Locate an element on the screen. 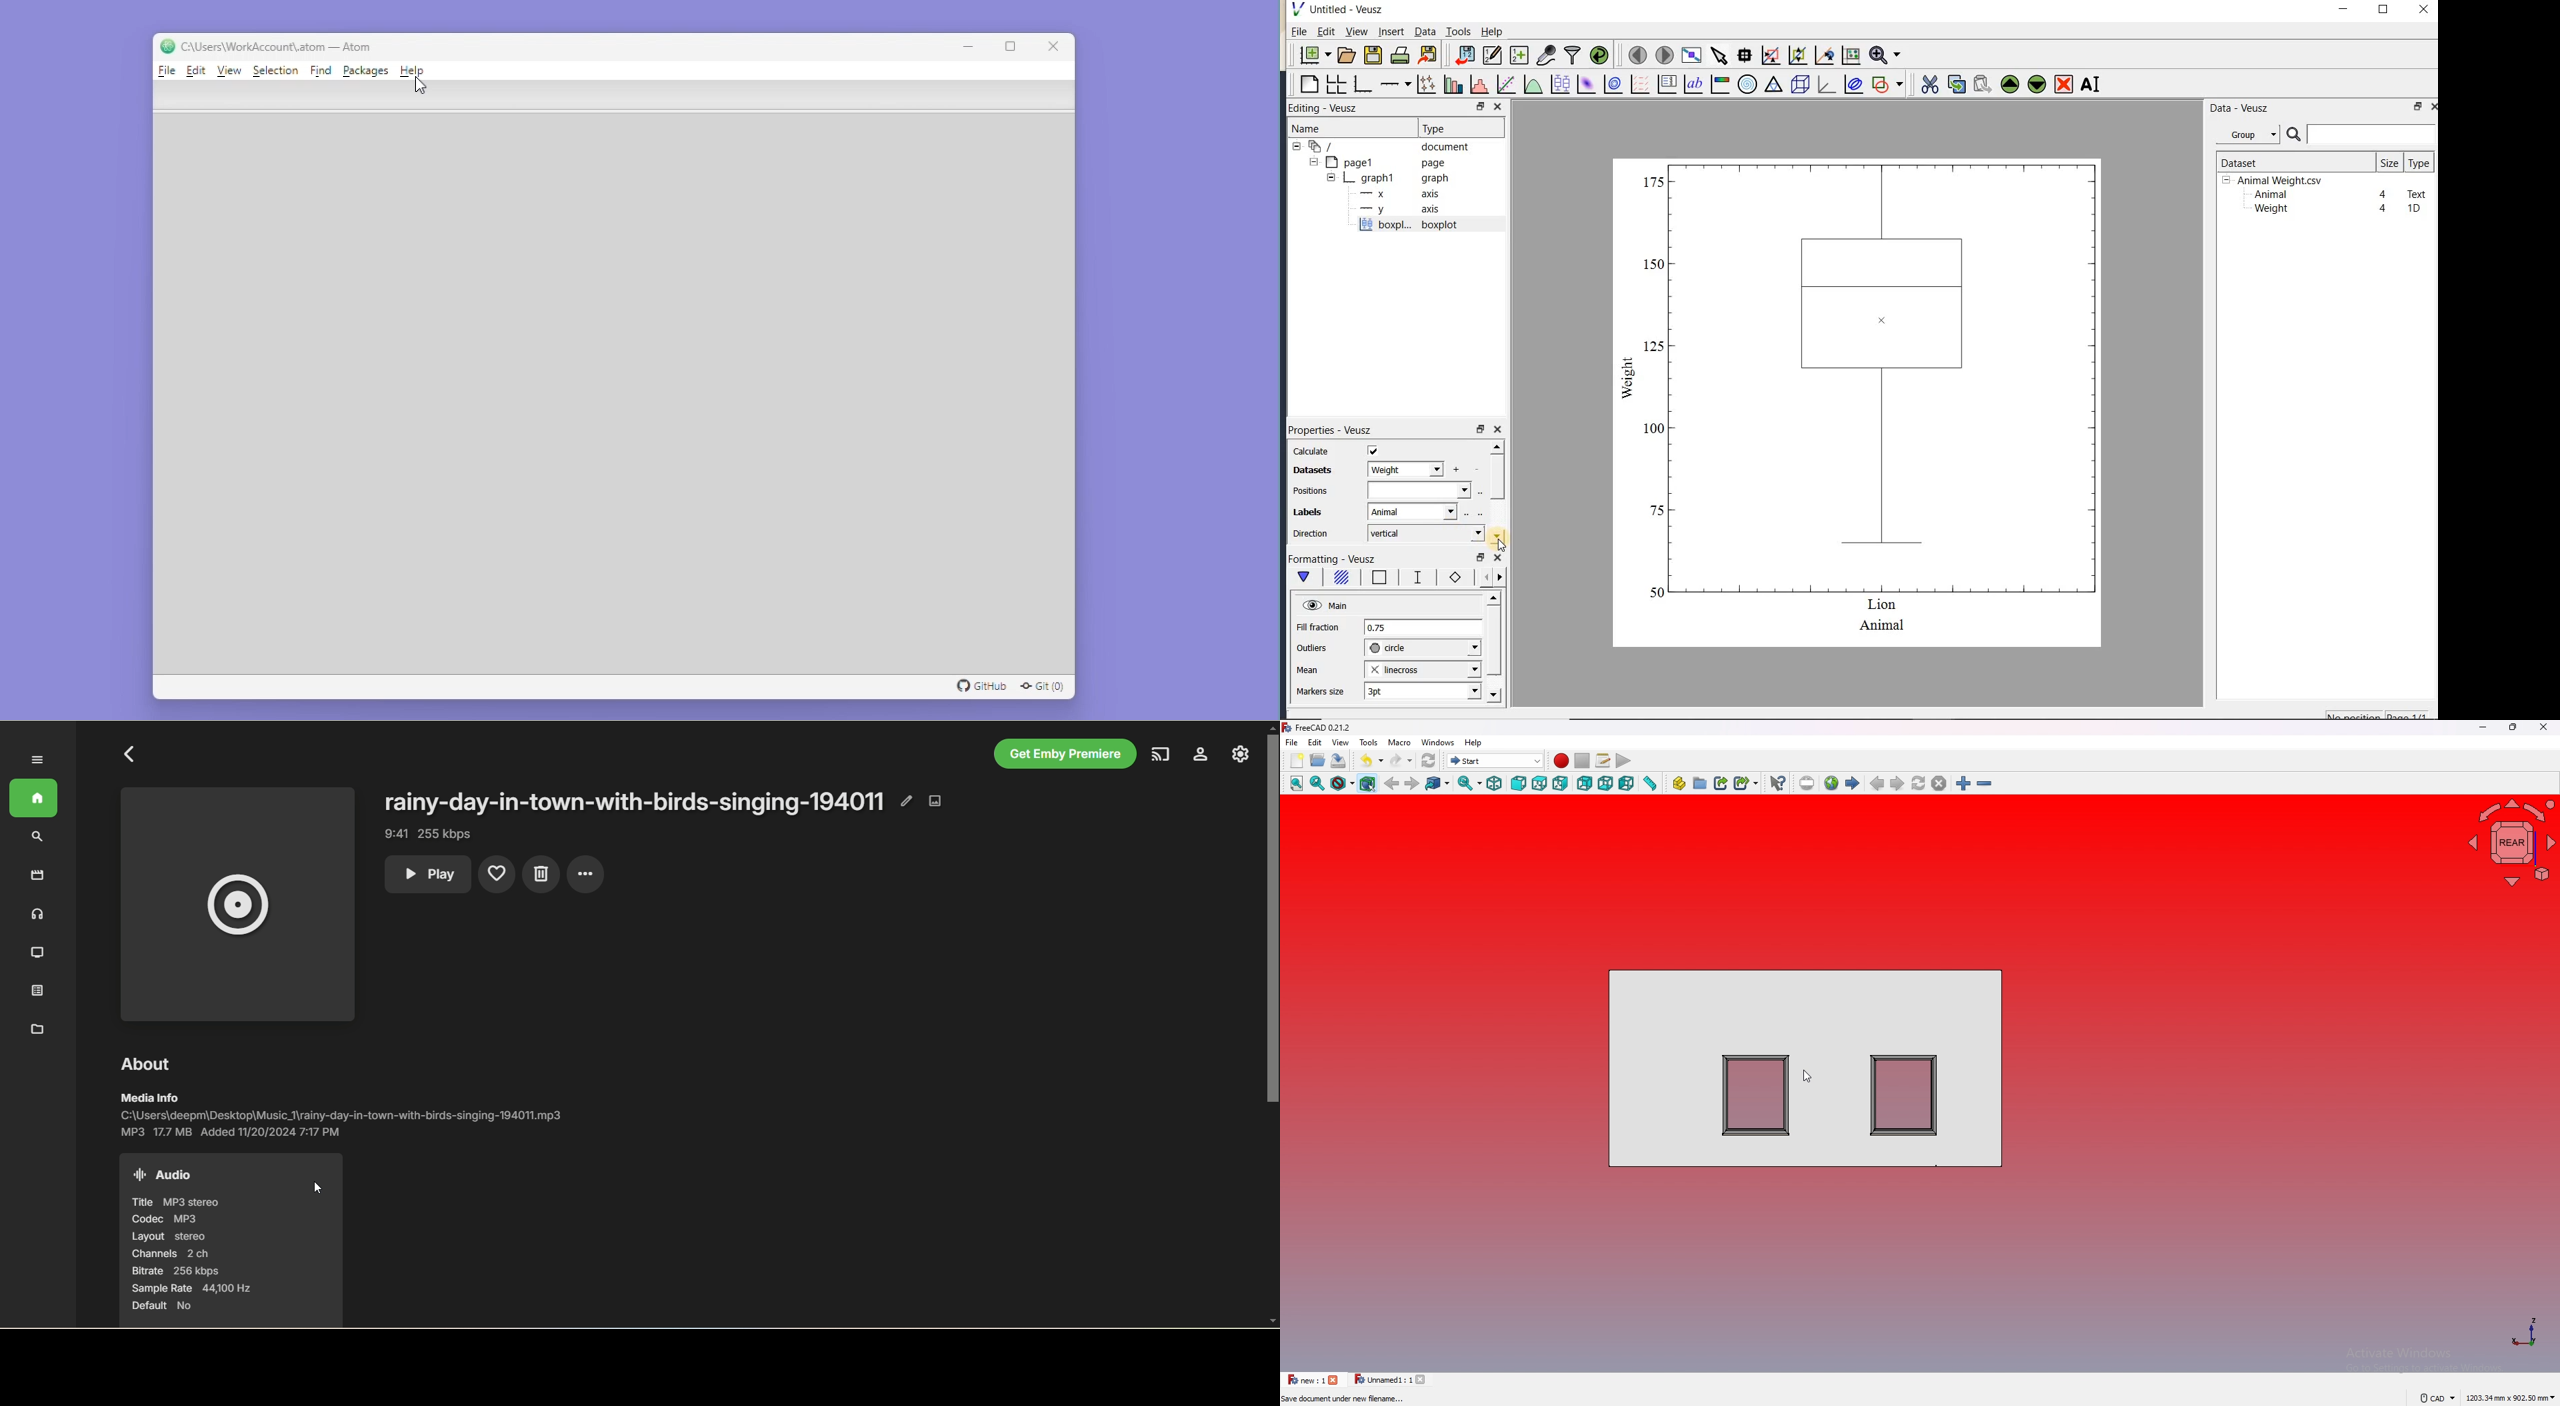  TV shows is located at coordinates (35, 951).